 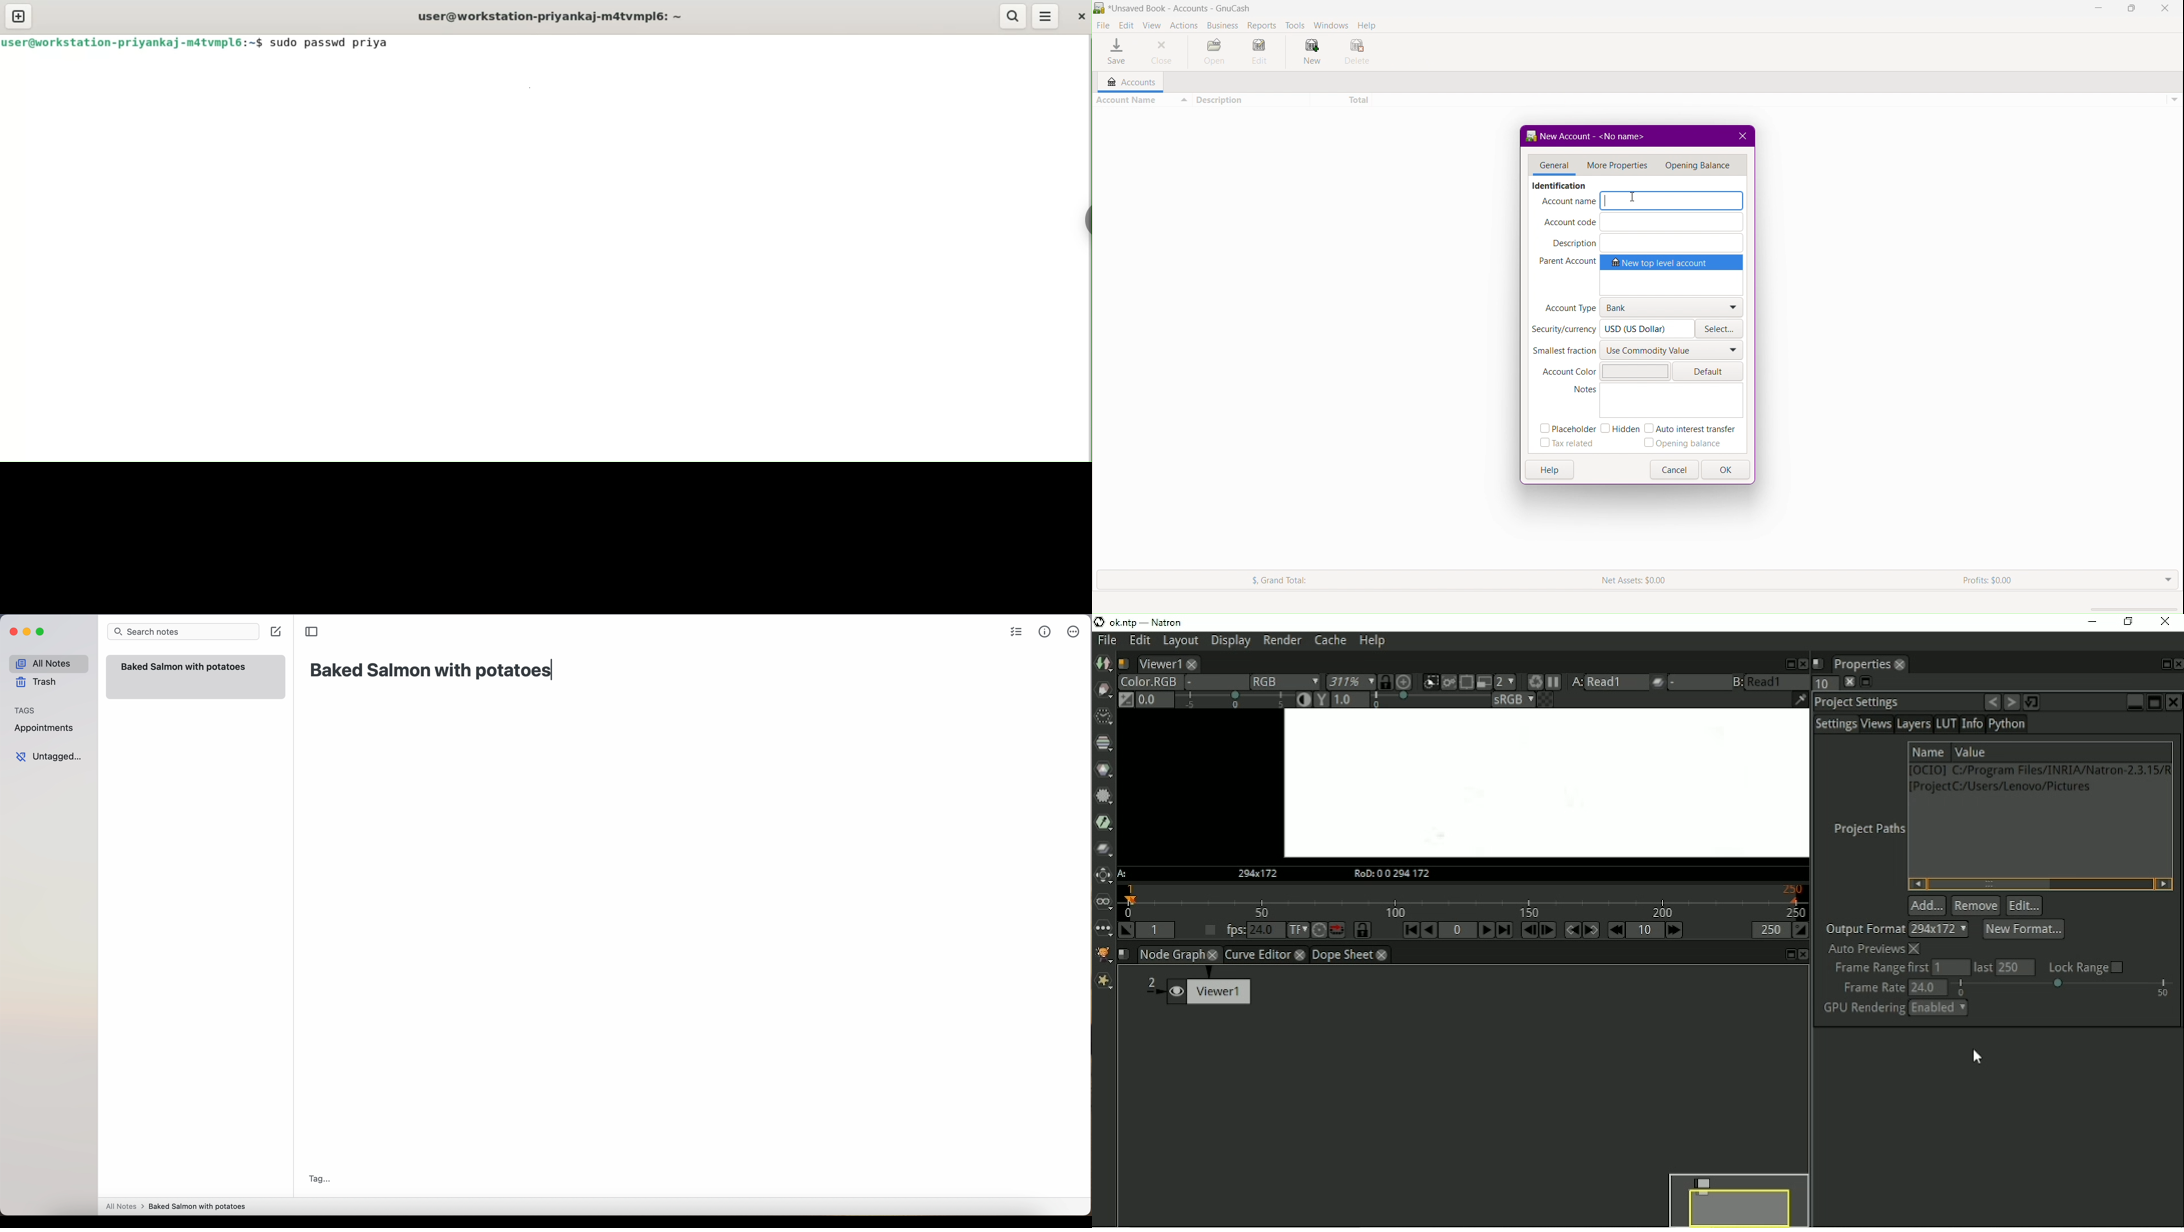 What do you see at coordinates (277, 637) in the screenshot?
I see `cursor` at bounding box center [277, 637].